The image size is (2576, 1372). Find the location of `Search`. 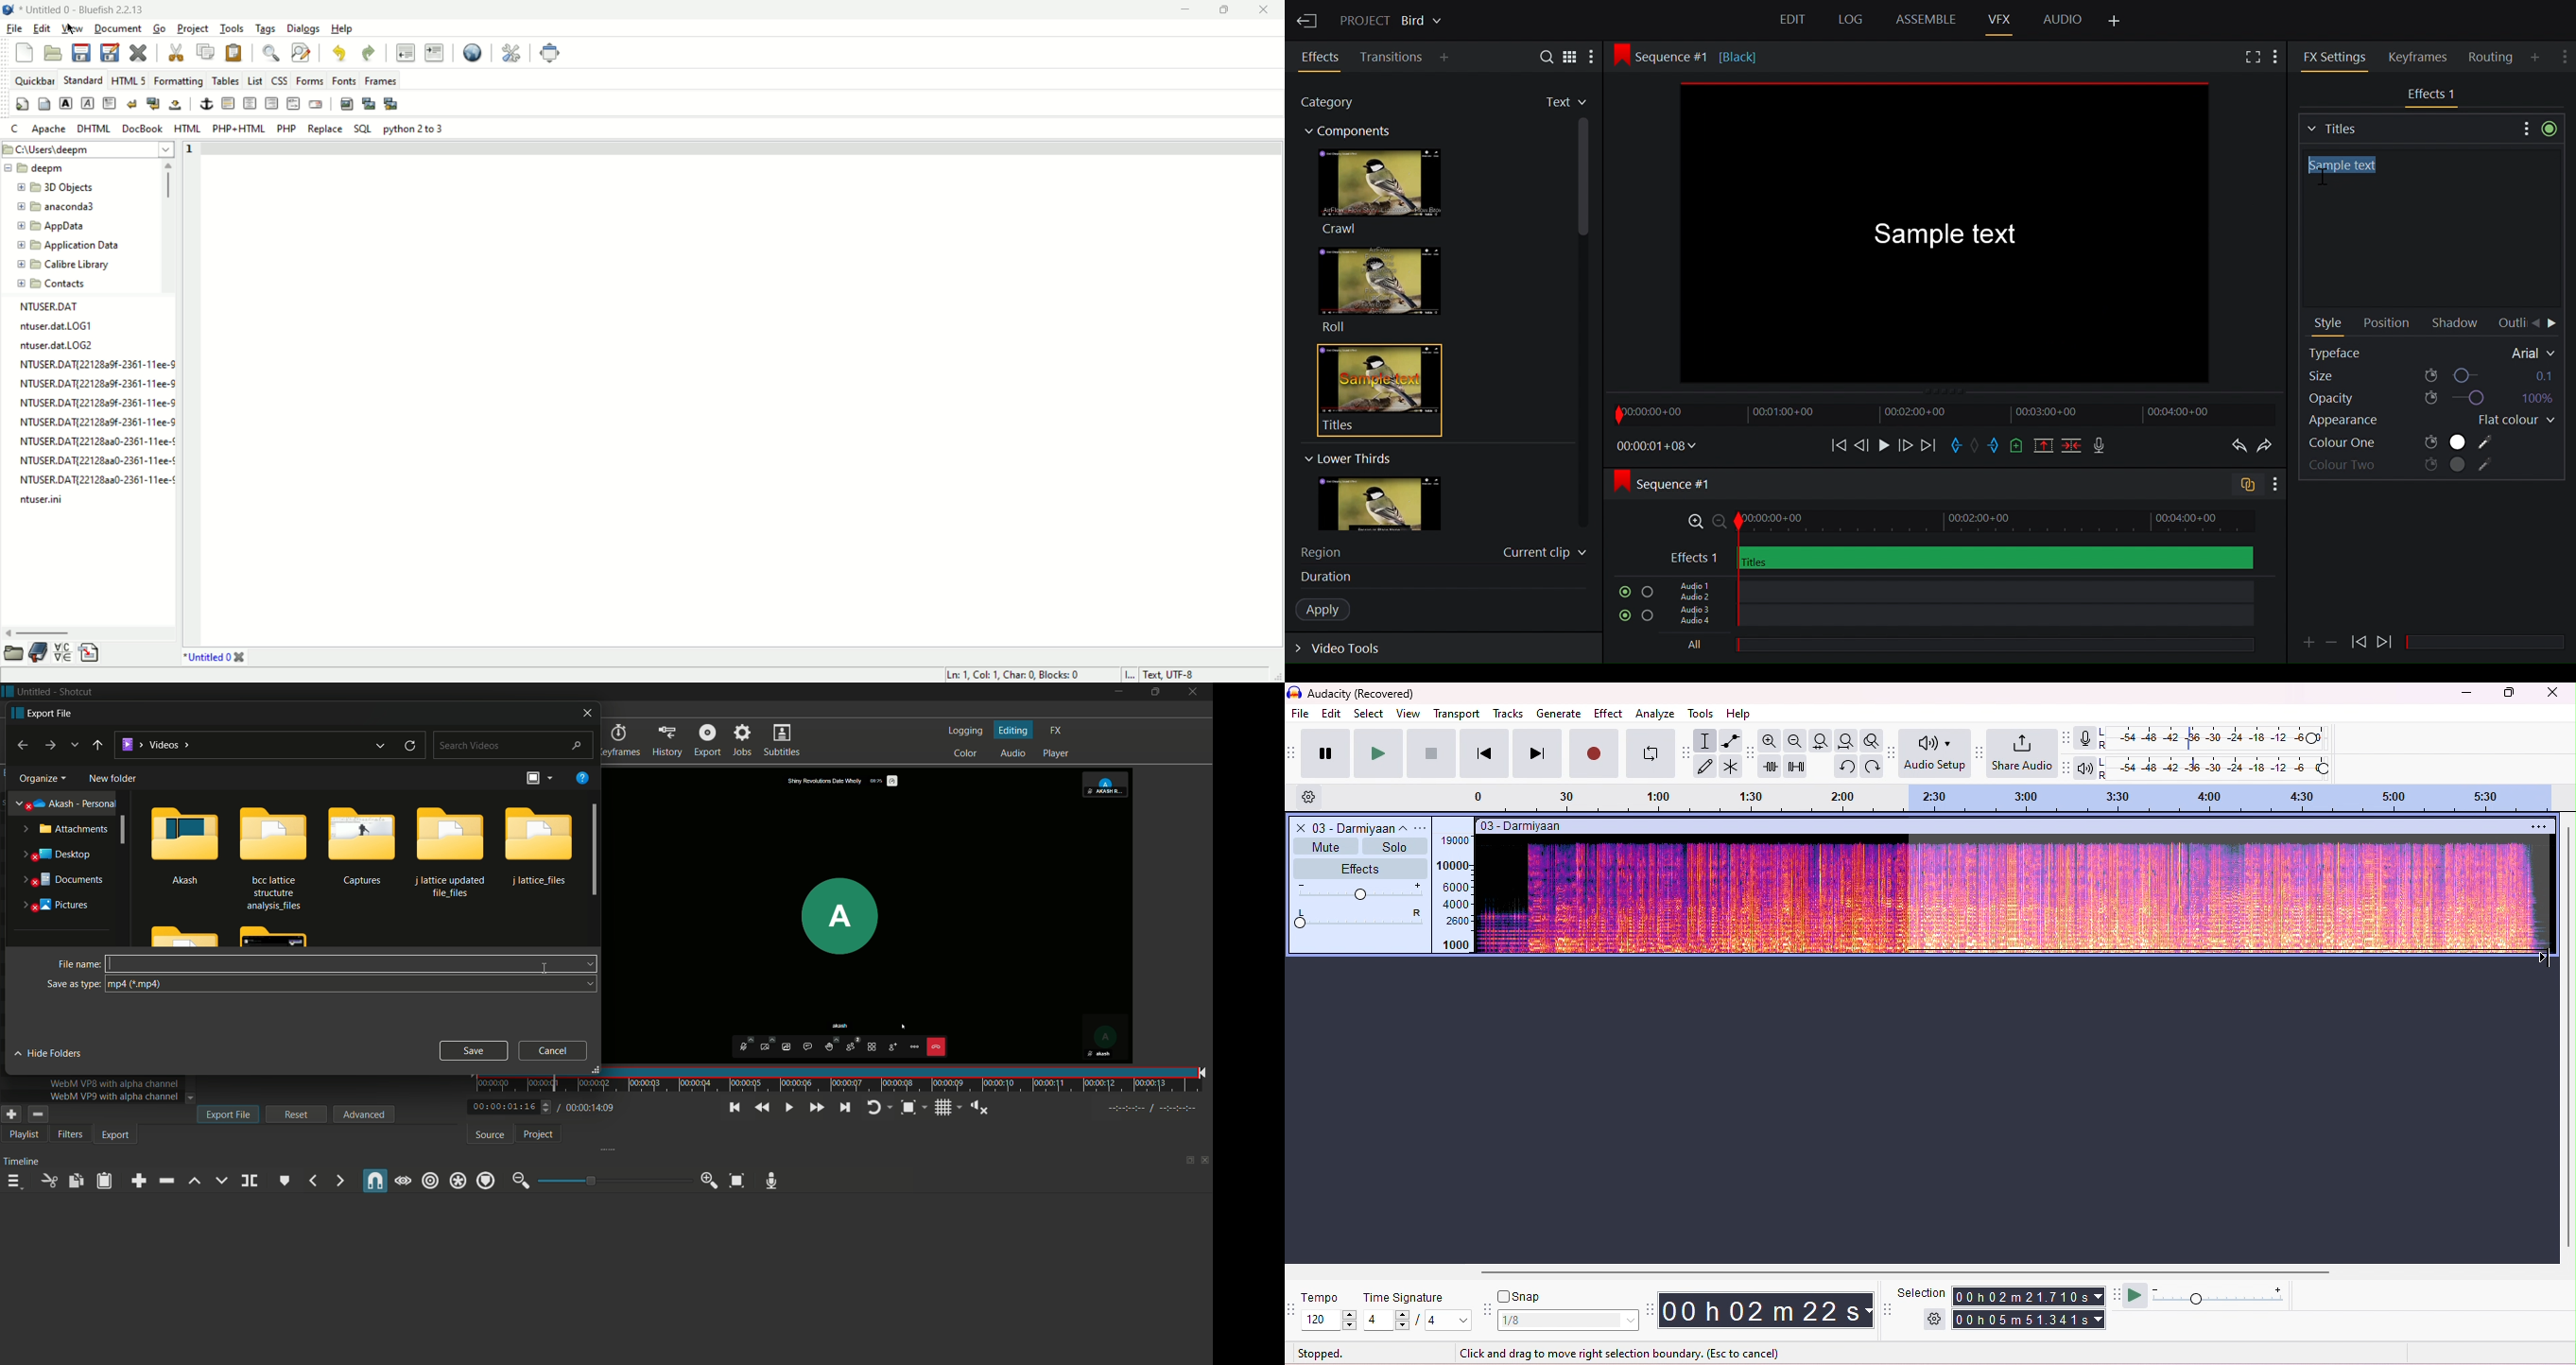

Search is located at coordinates (1541, 56).